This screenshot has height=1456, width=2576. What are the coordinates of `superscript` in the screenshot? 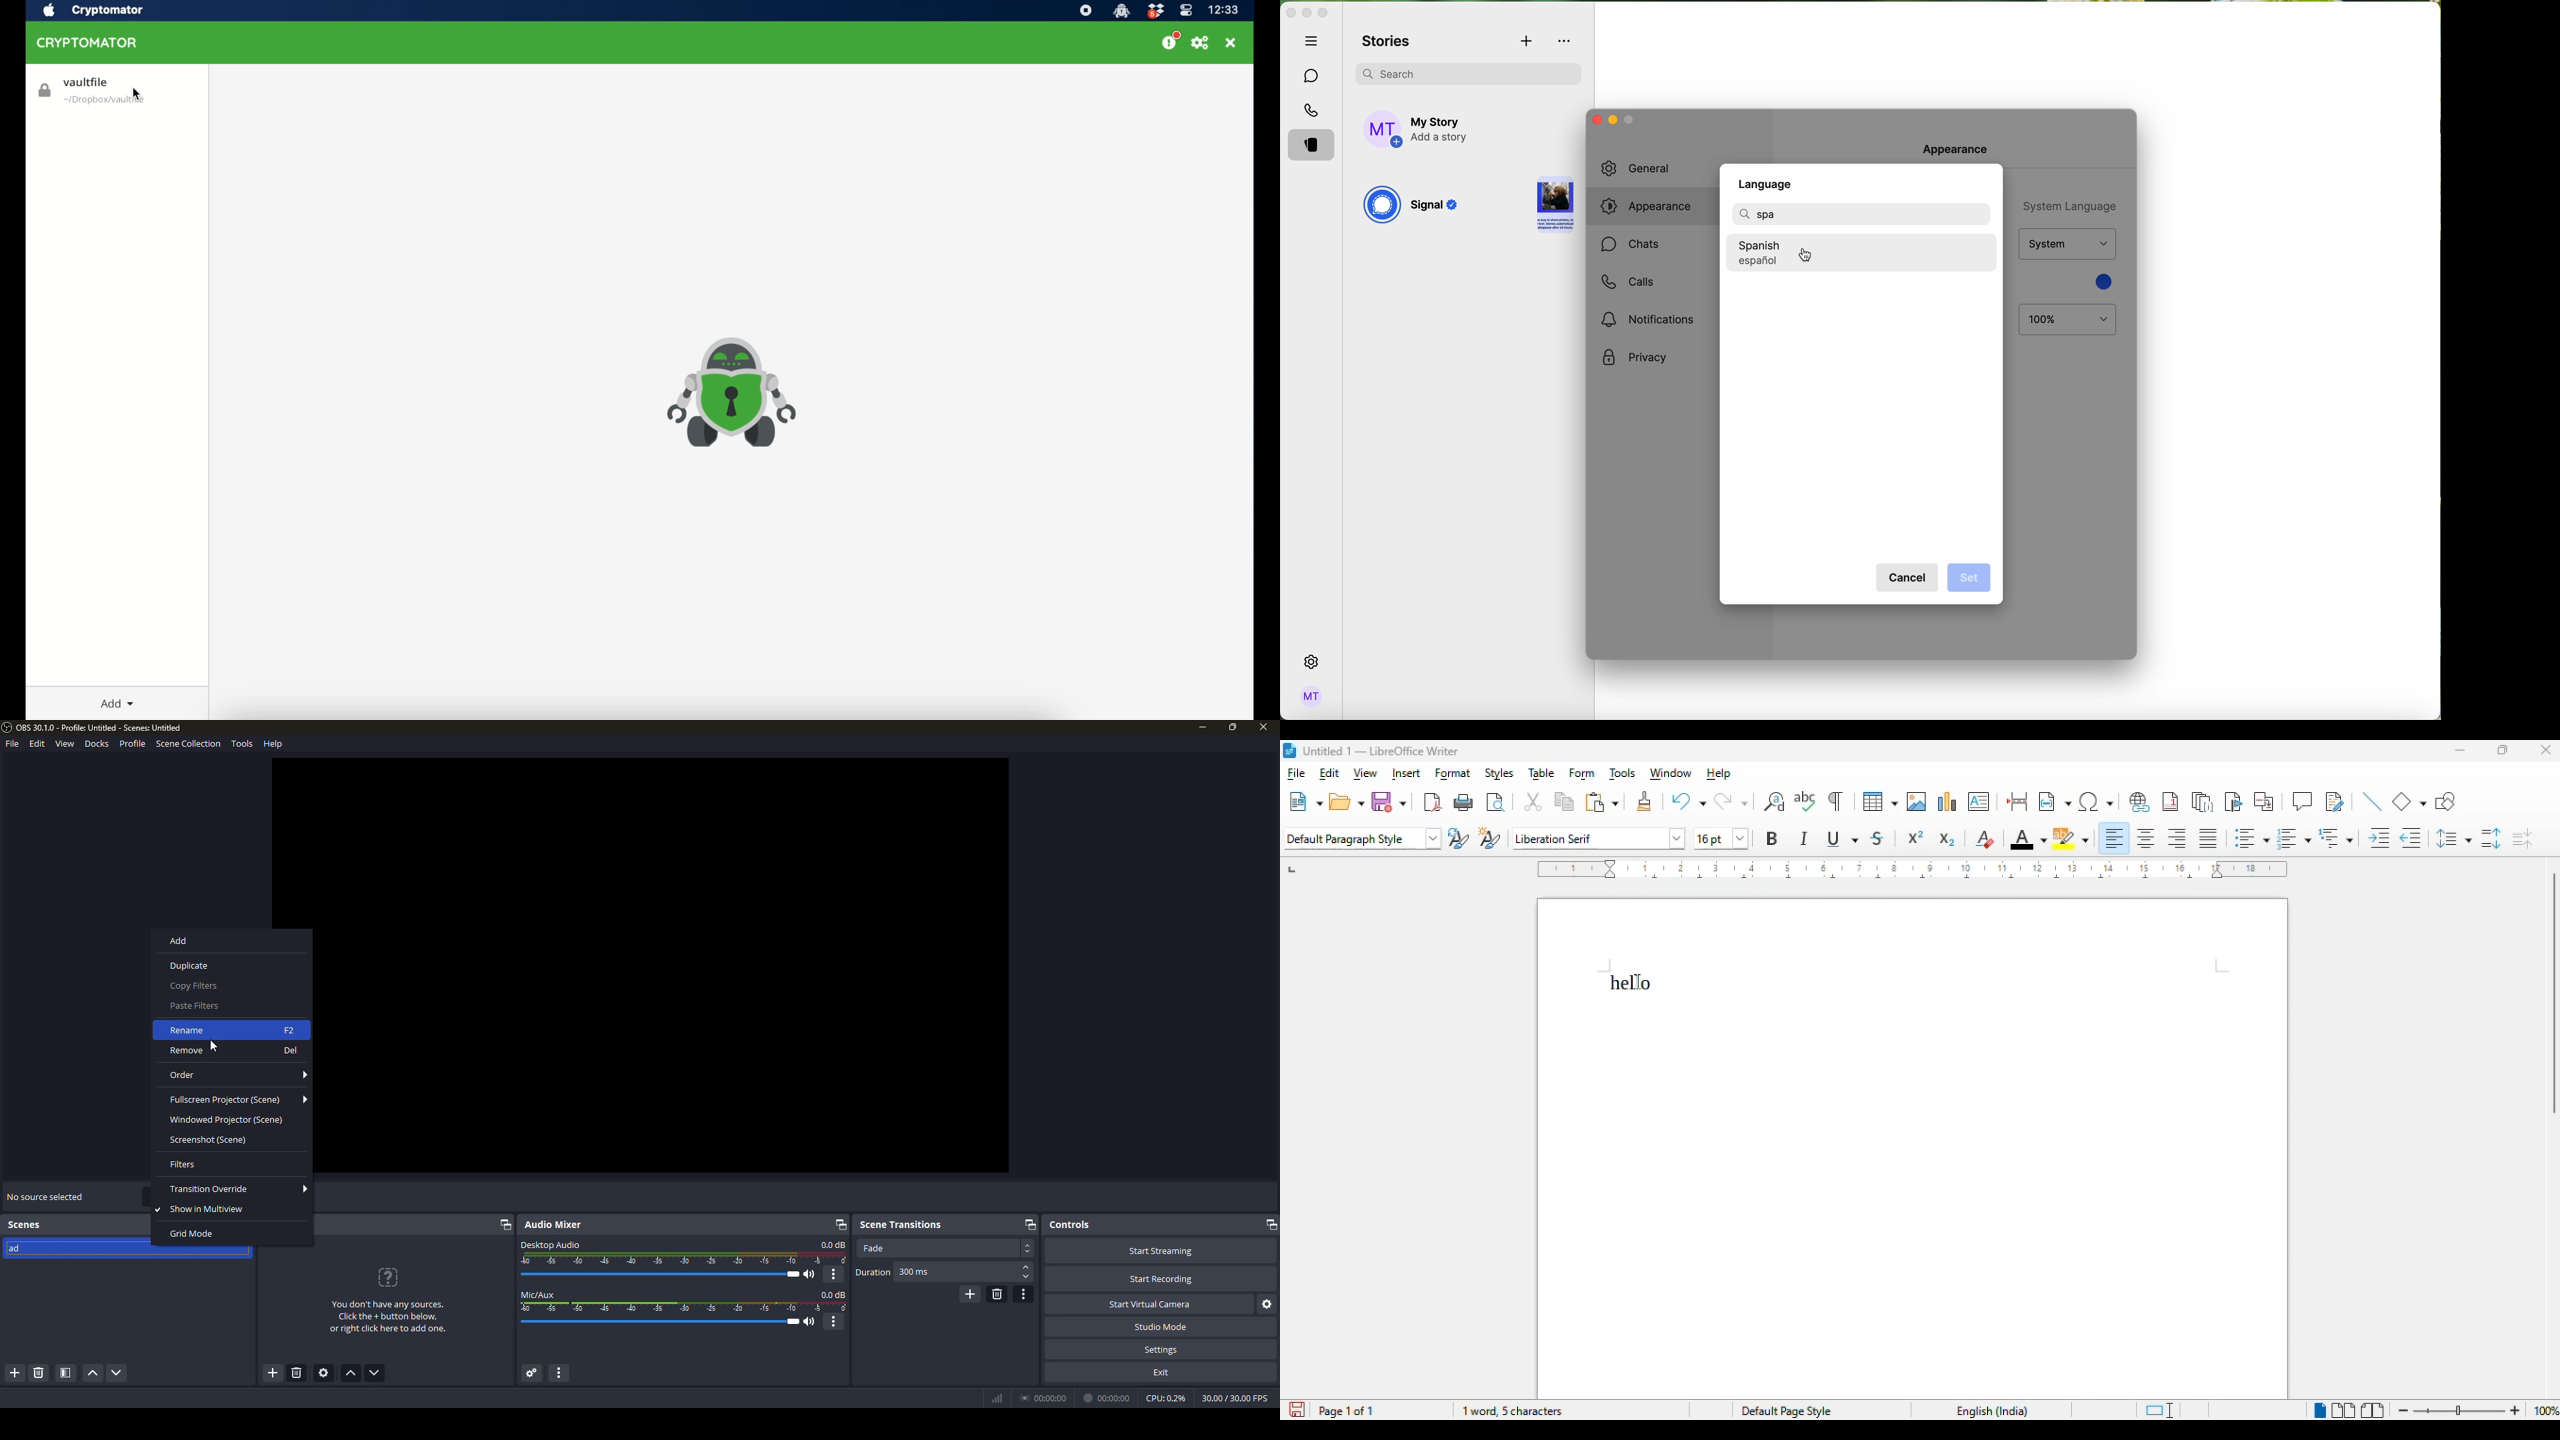 It's located at (1916, 837).